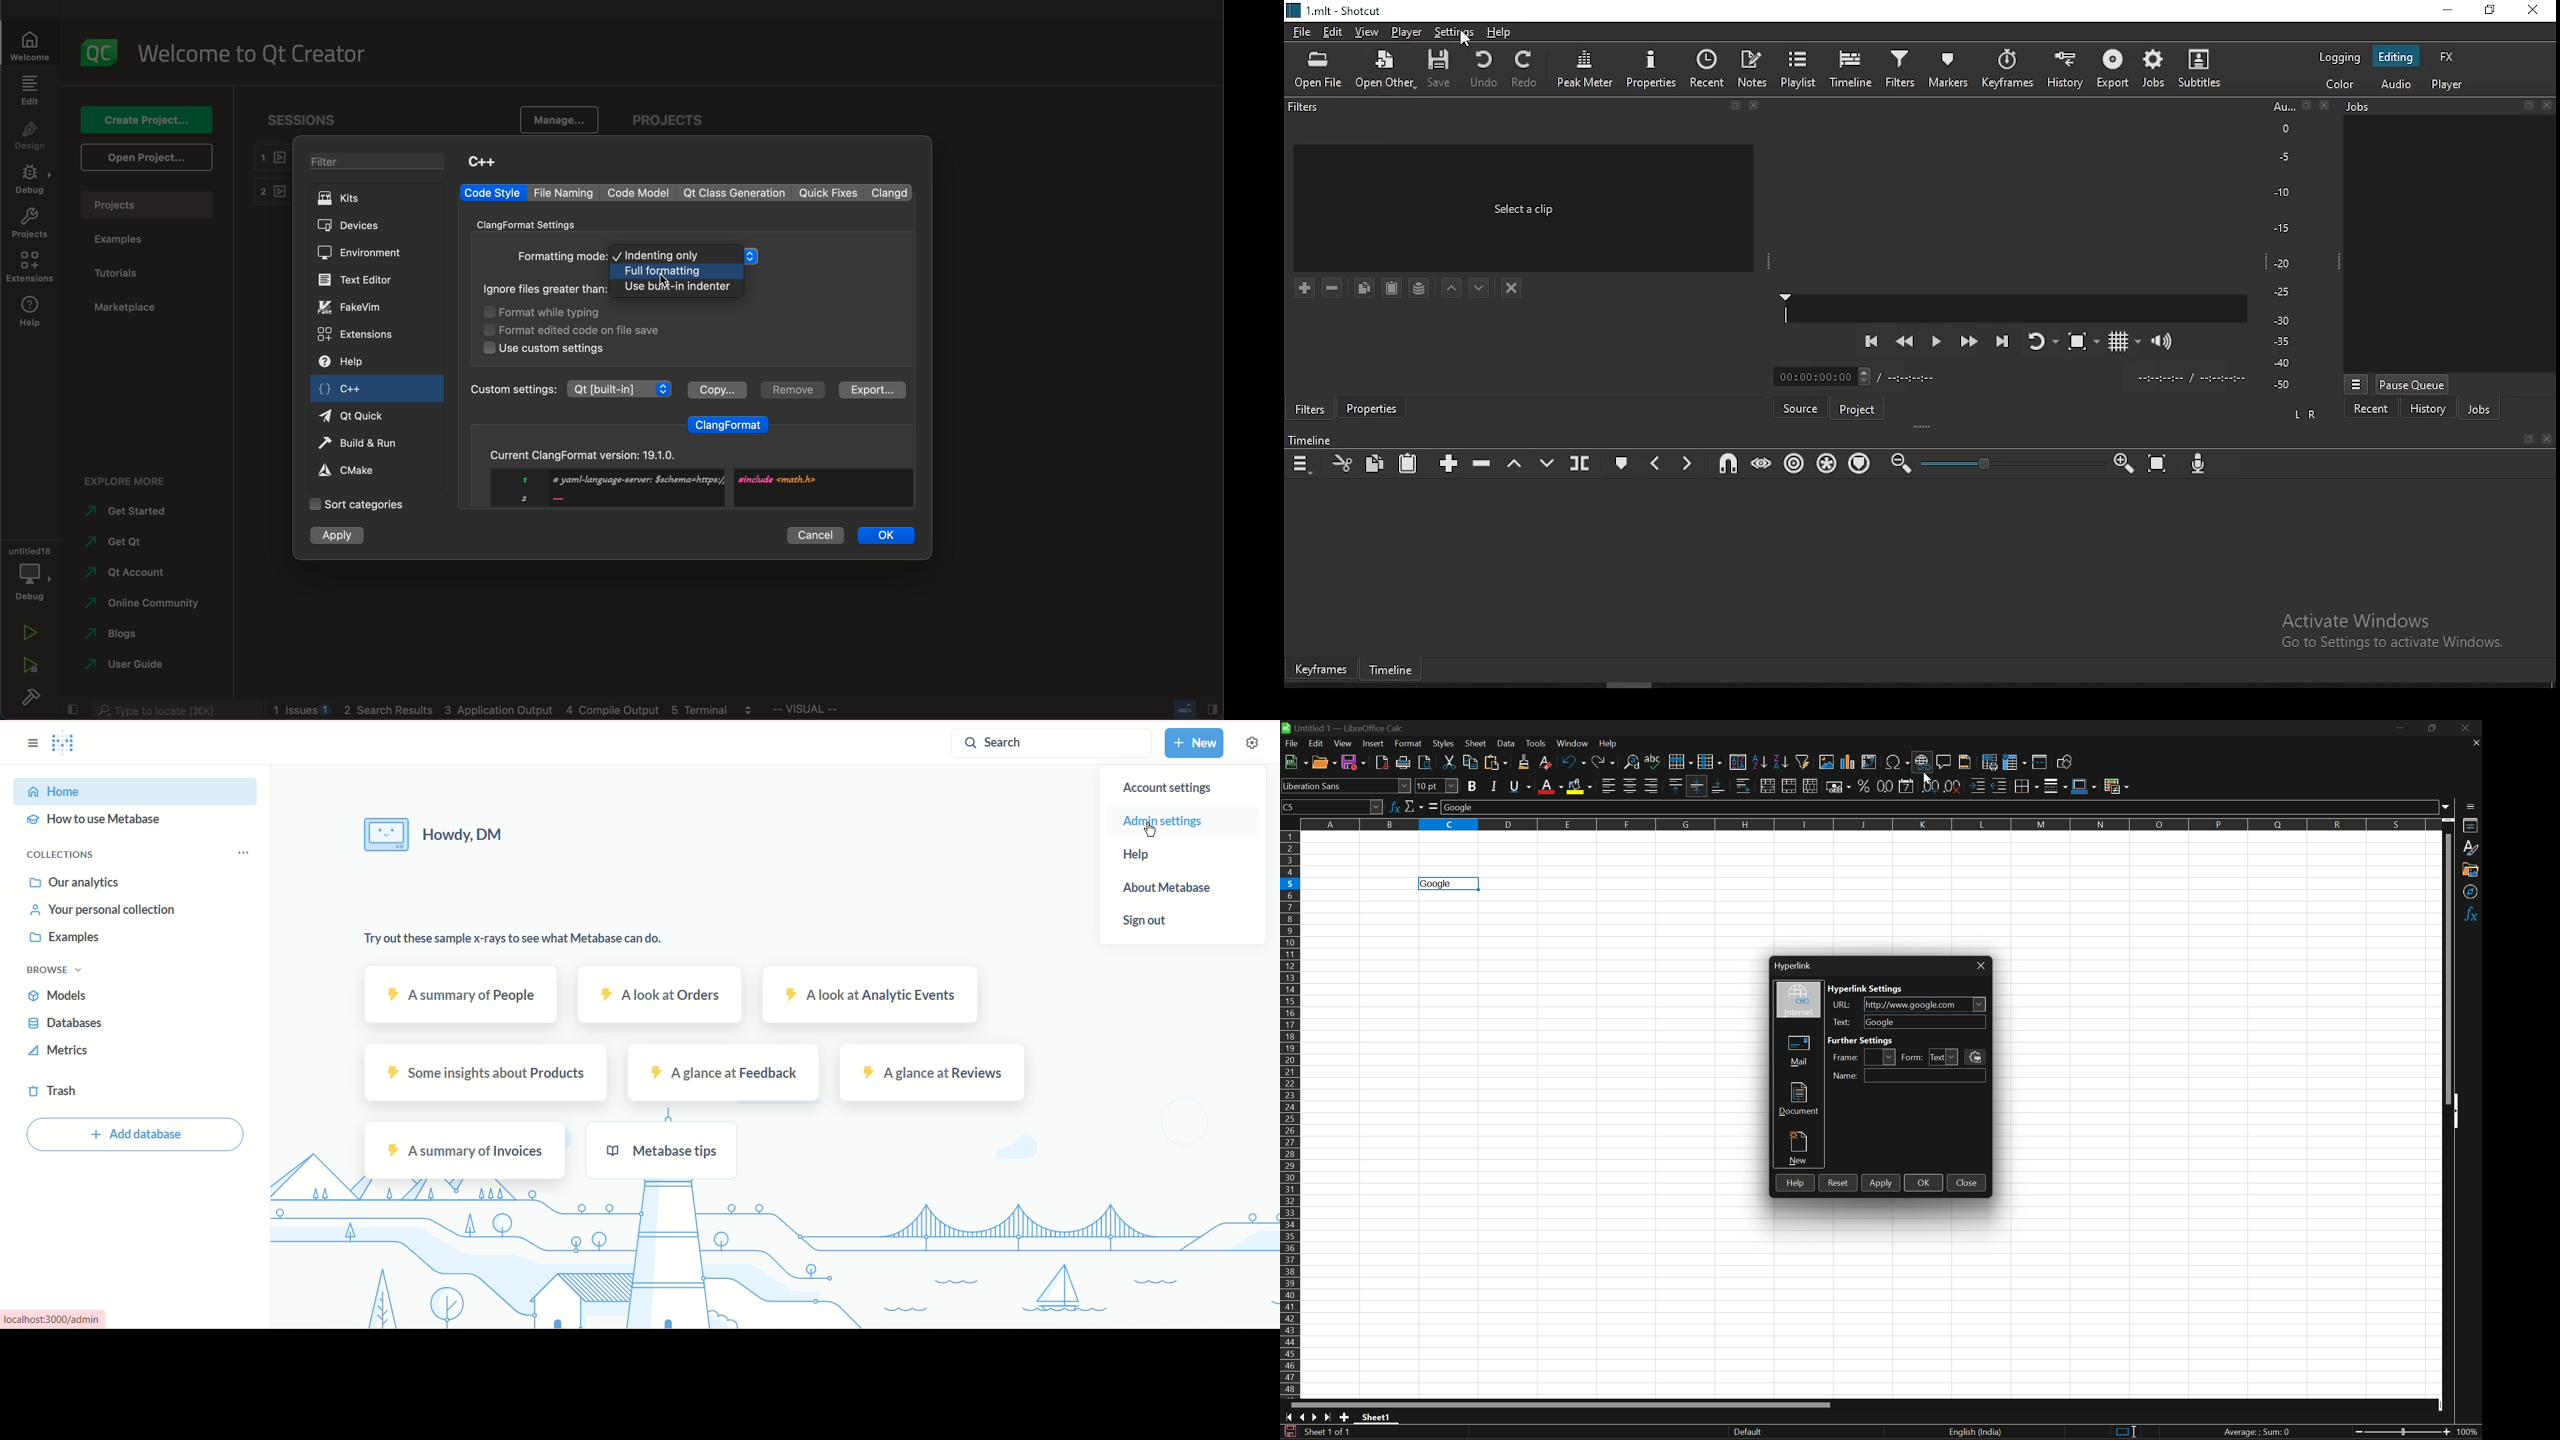 This screenshot has width=2576, height=1456. What do you see at coordinates (1306, 289) in the screenshot?
I see `add a filter` at bounding box center [1306, 289].